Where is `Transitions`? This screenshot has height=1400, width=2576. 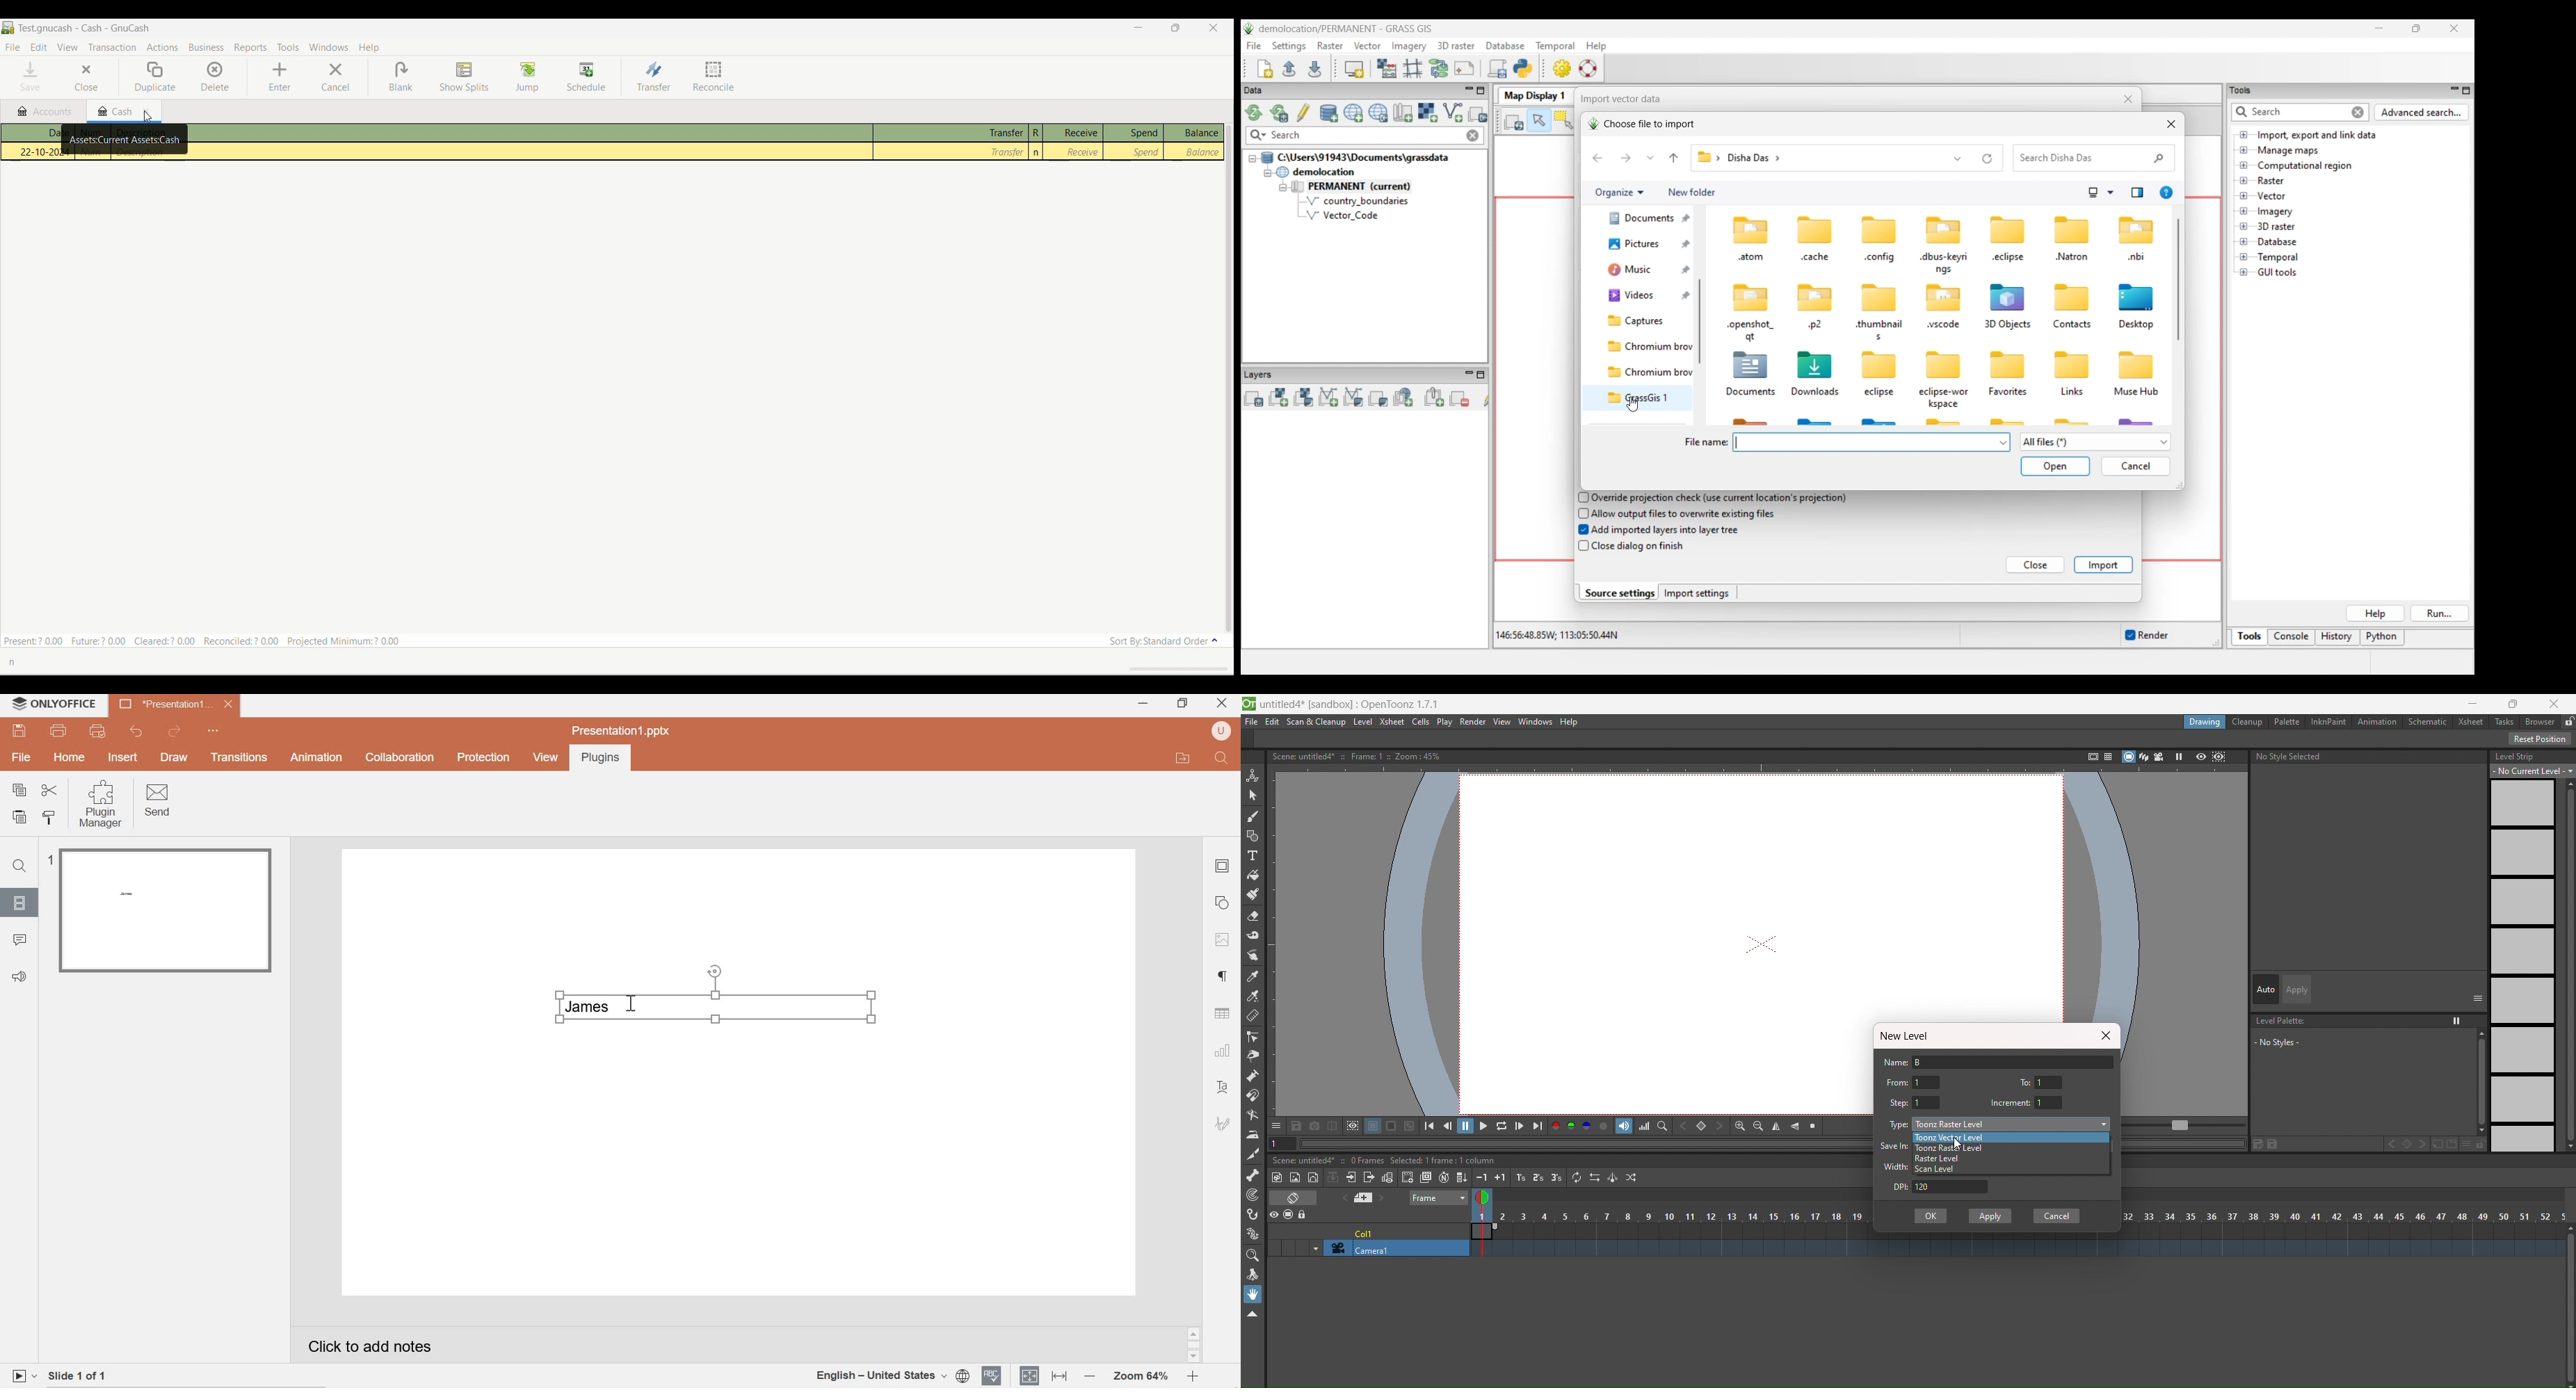 Transitions is located at coordinates (239, 758).